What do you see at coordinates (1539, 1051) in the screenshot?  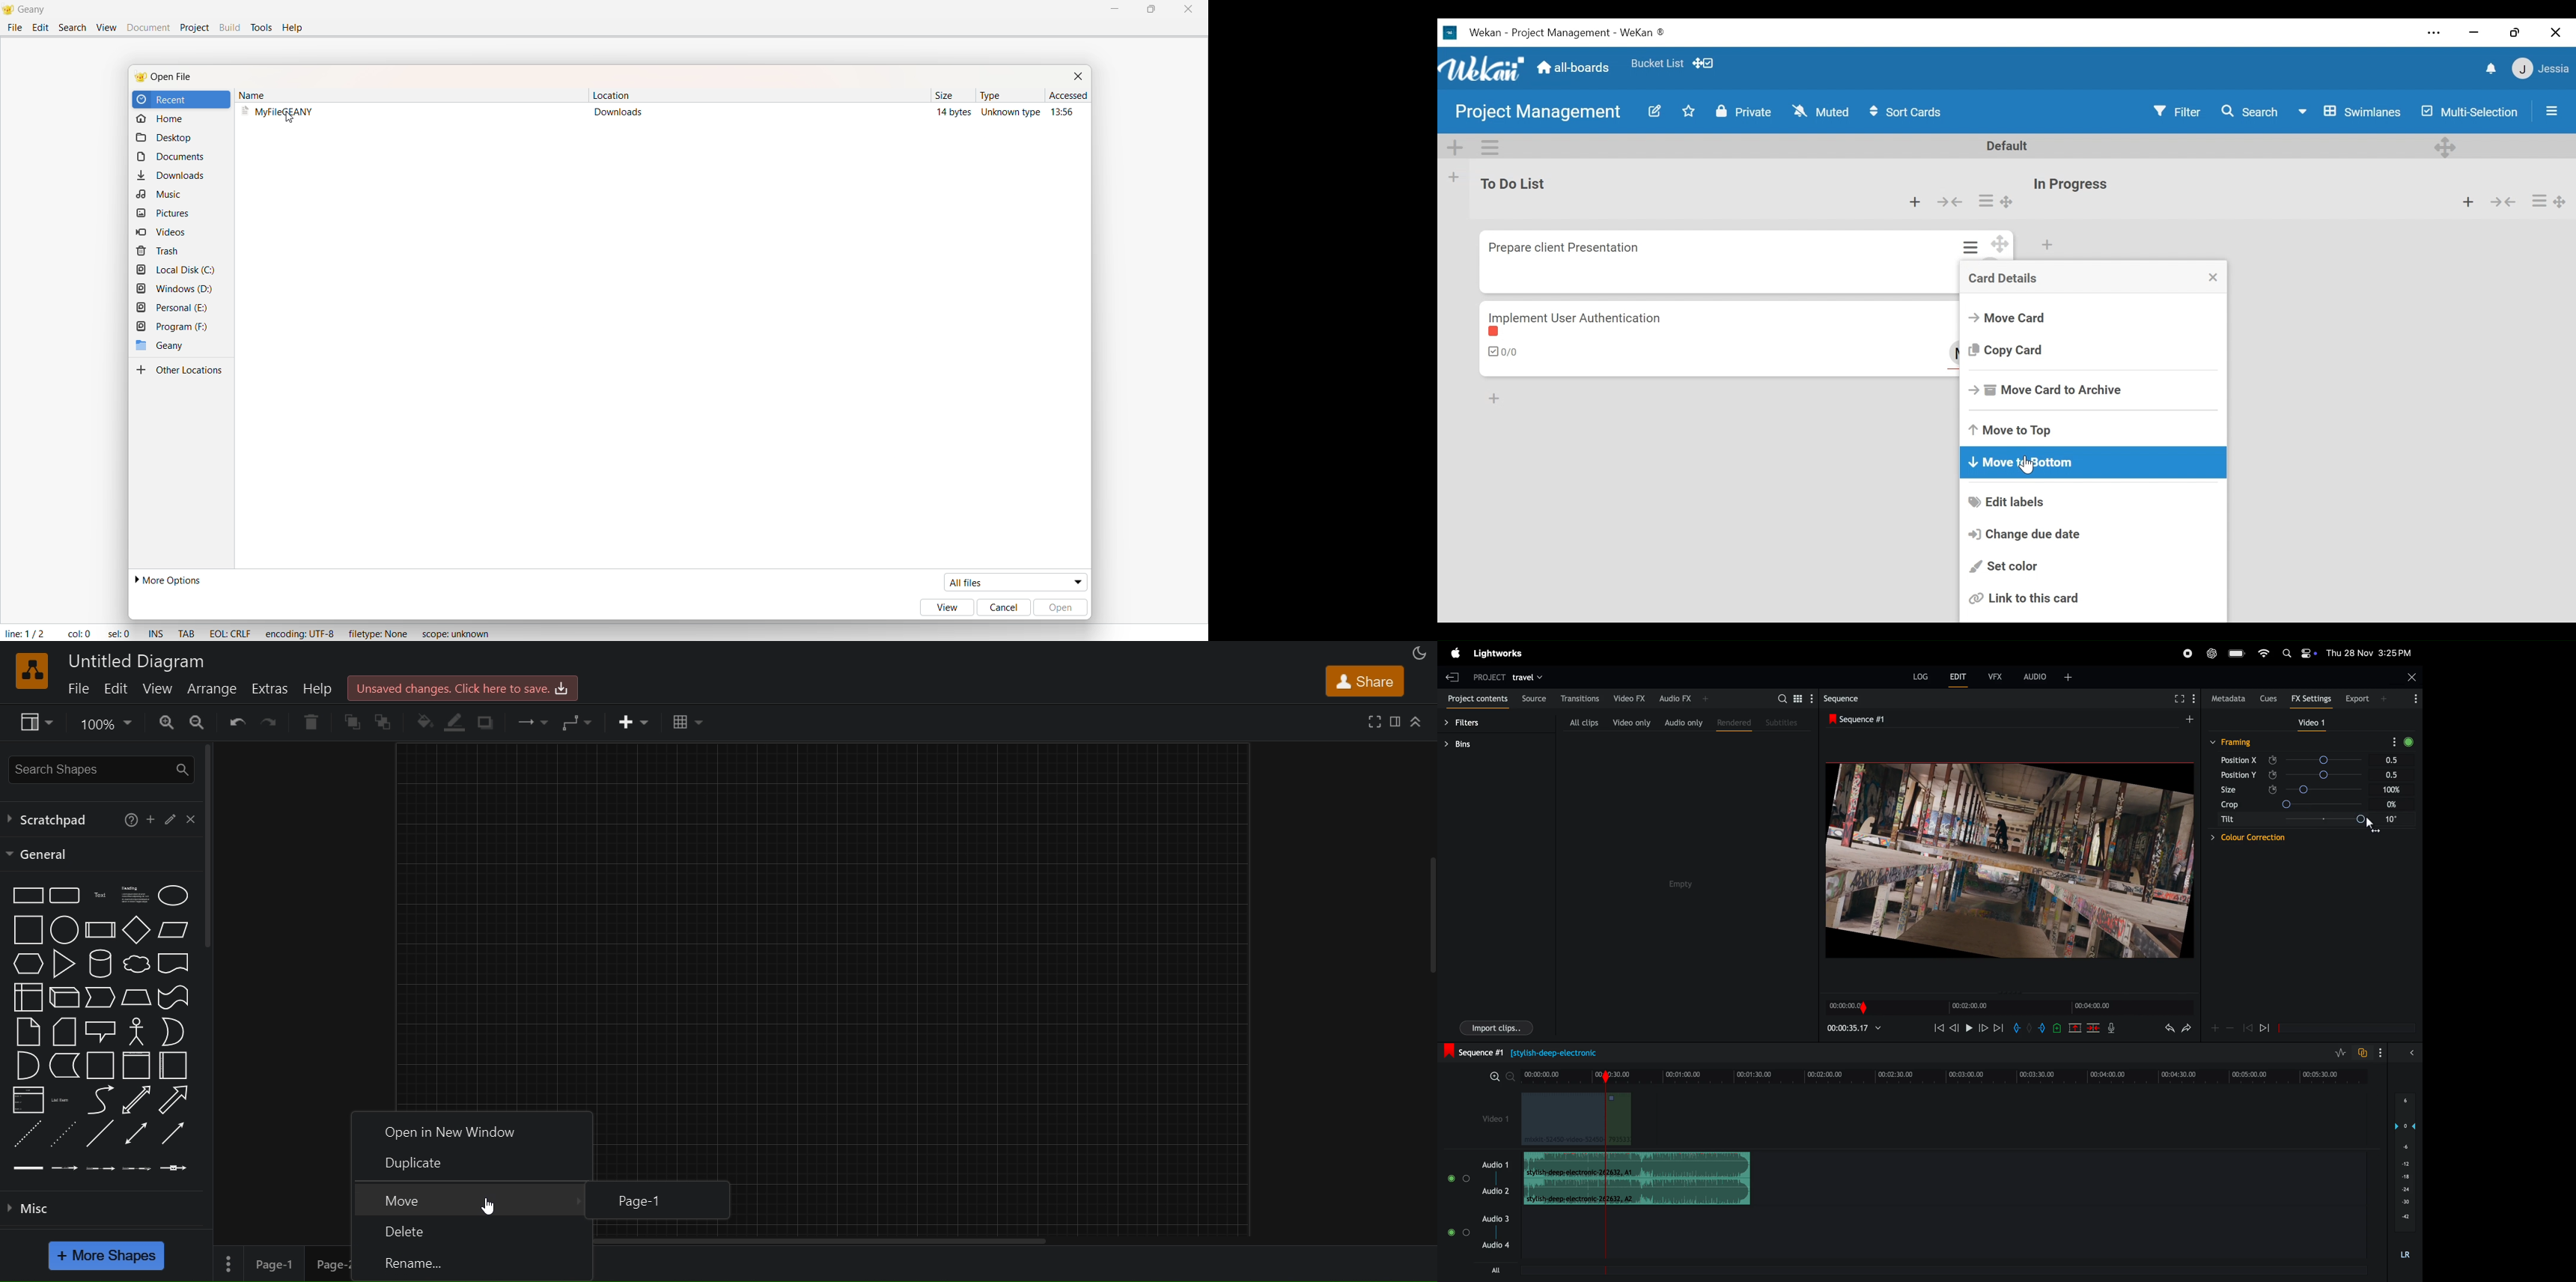 I see `sequence 1` at bounding box center [1539, 1051].